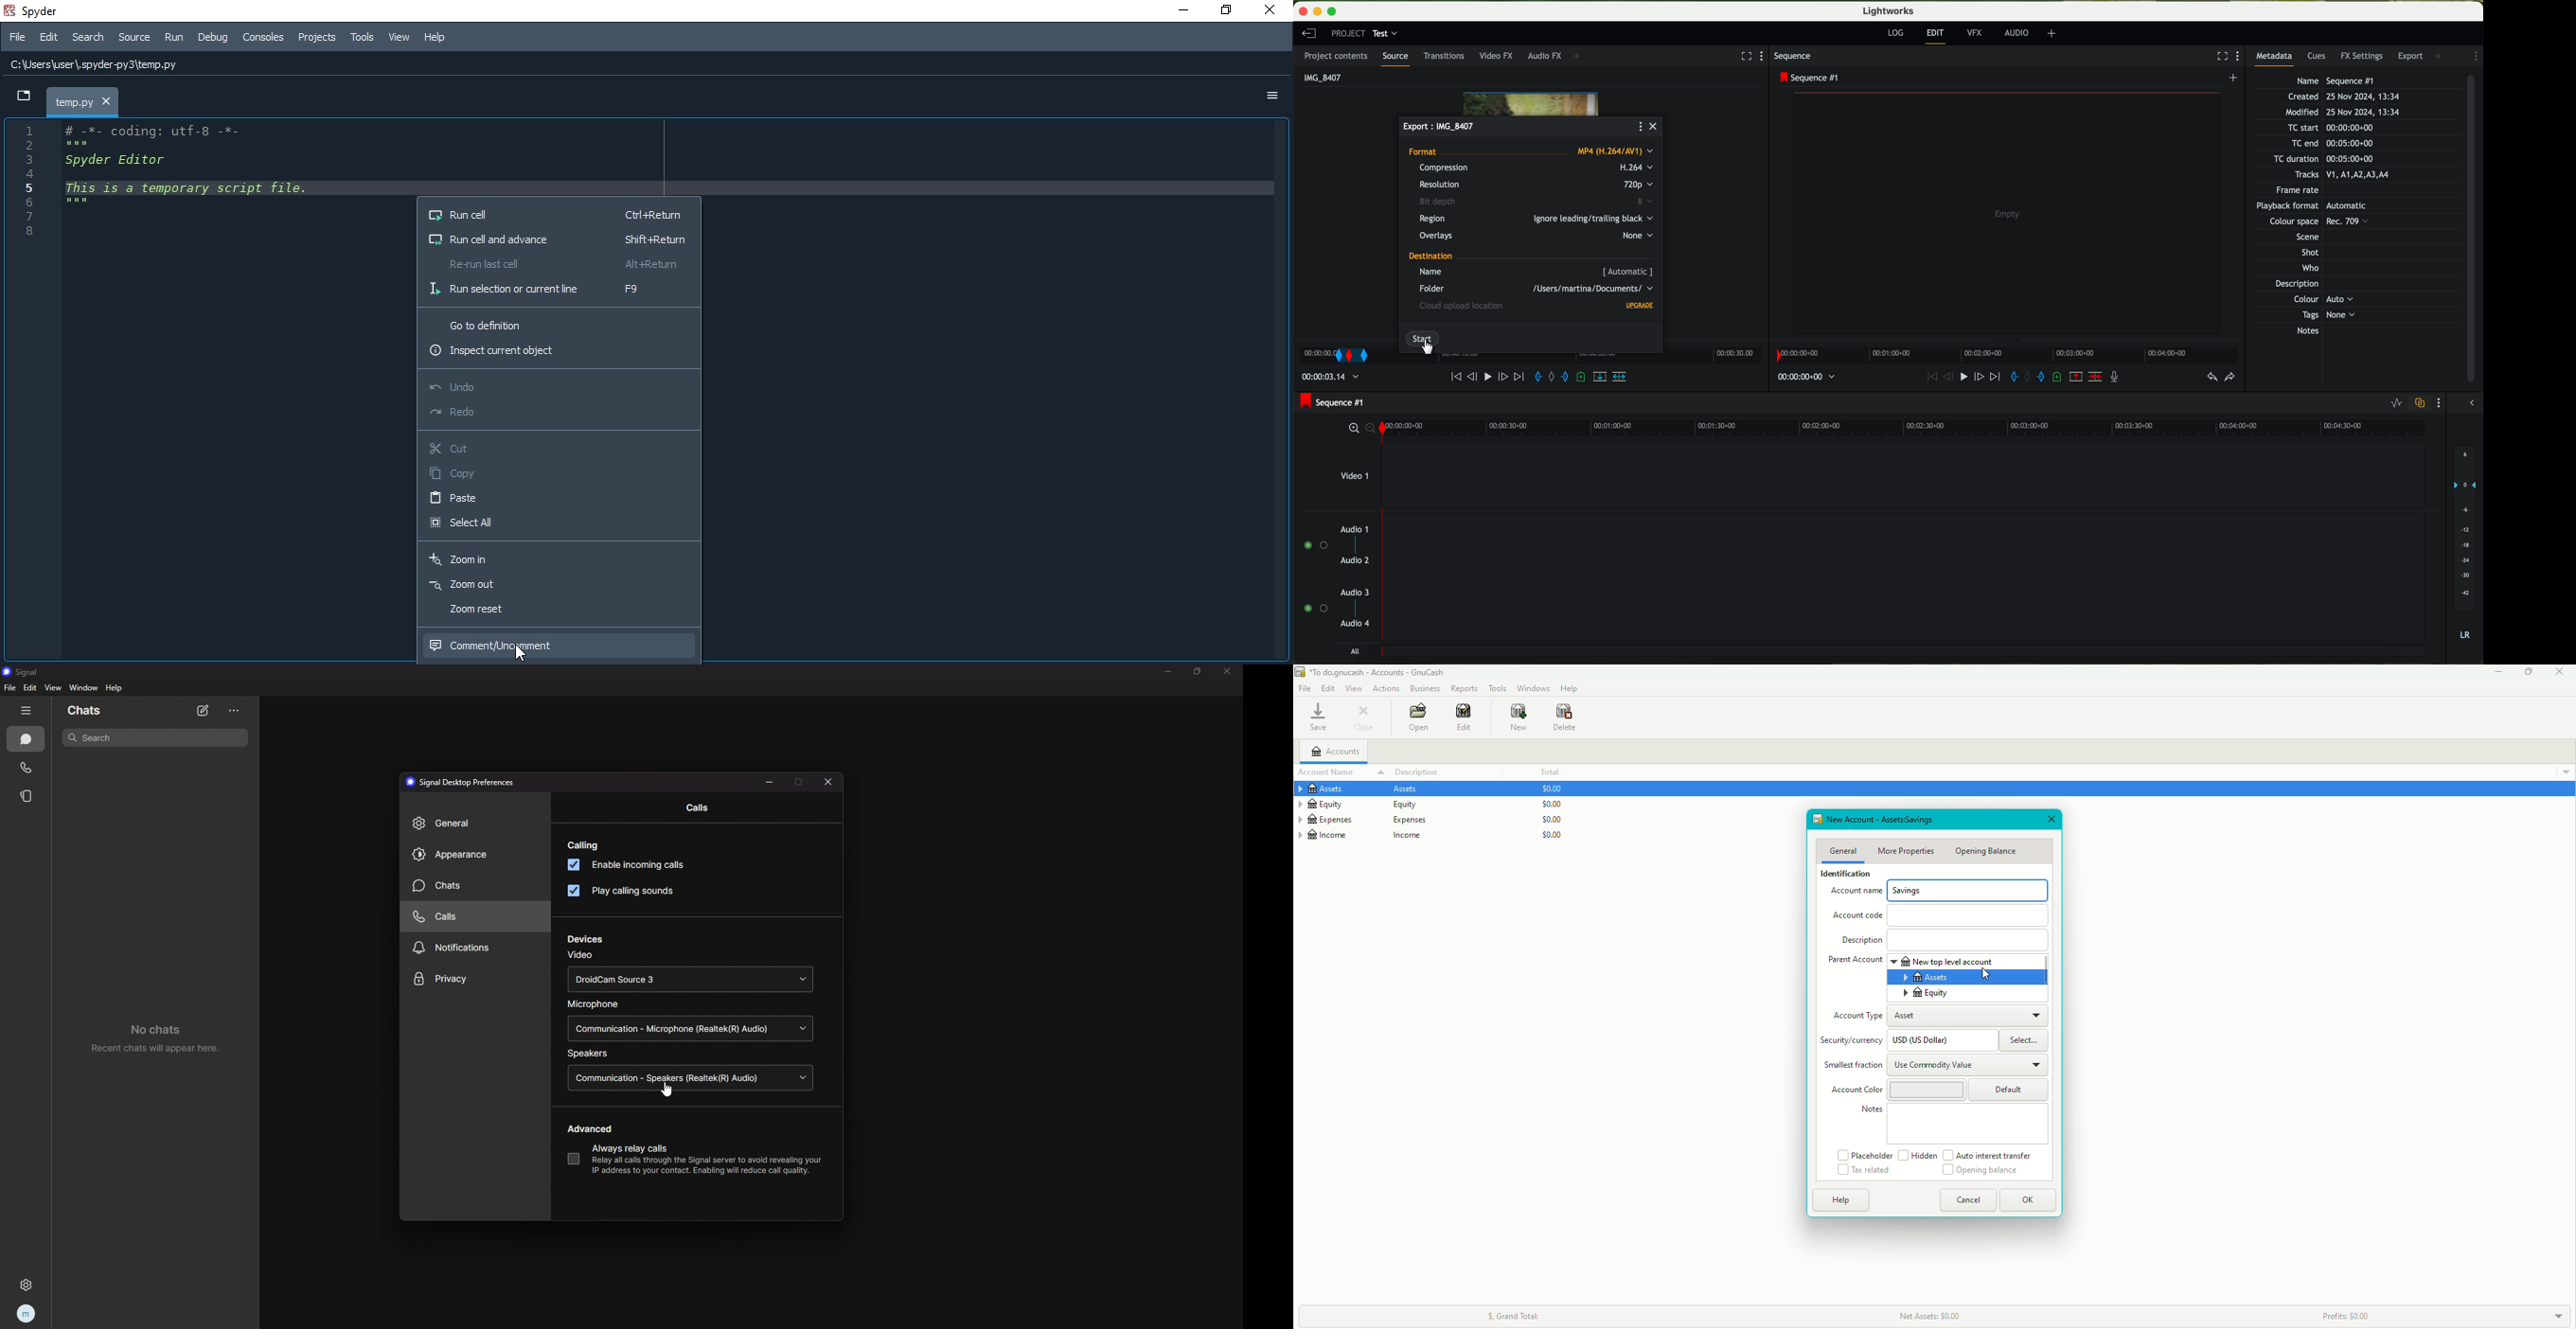  What do you see at coordinates (557, 239) in the screenshot?
I see `Run cell and advance` at bounding box center [557, 239].